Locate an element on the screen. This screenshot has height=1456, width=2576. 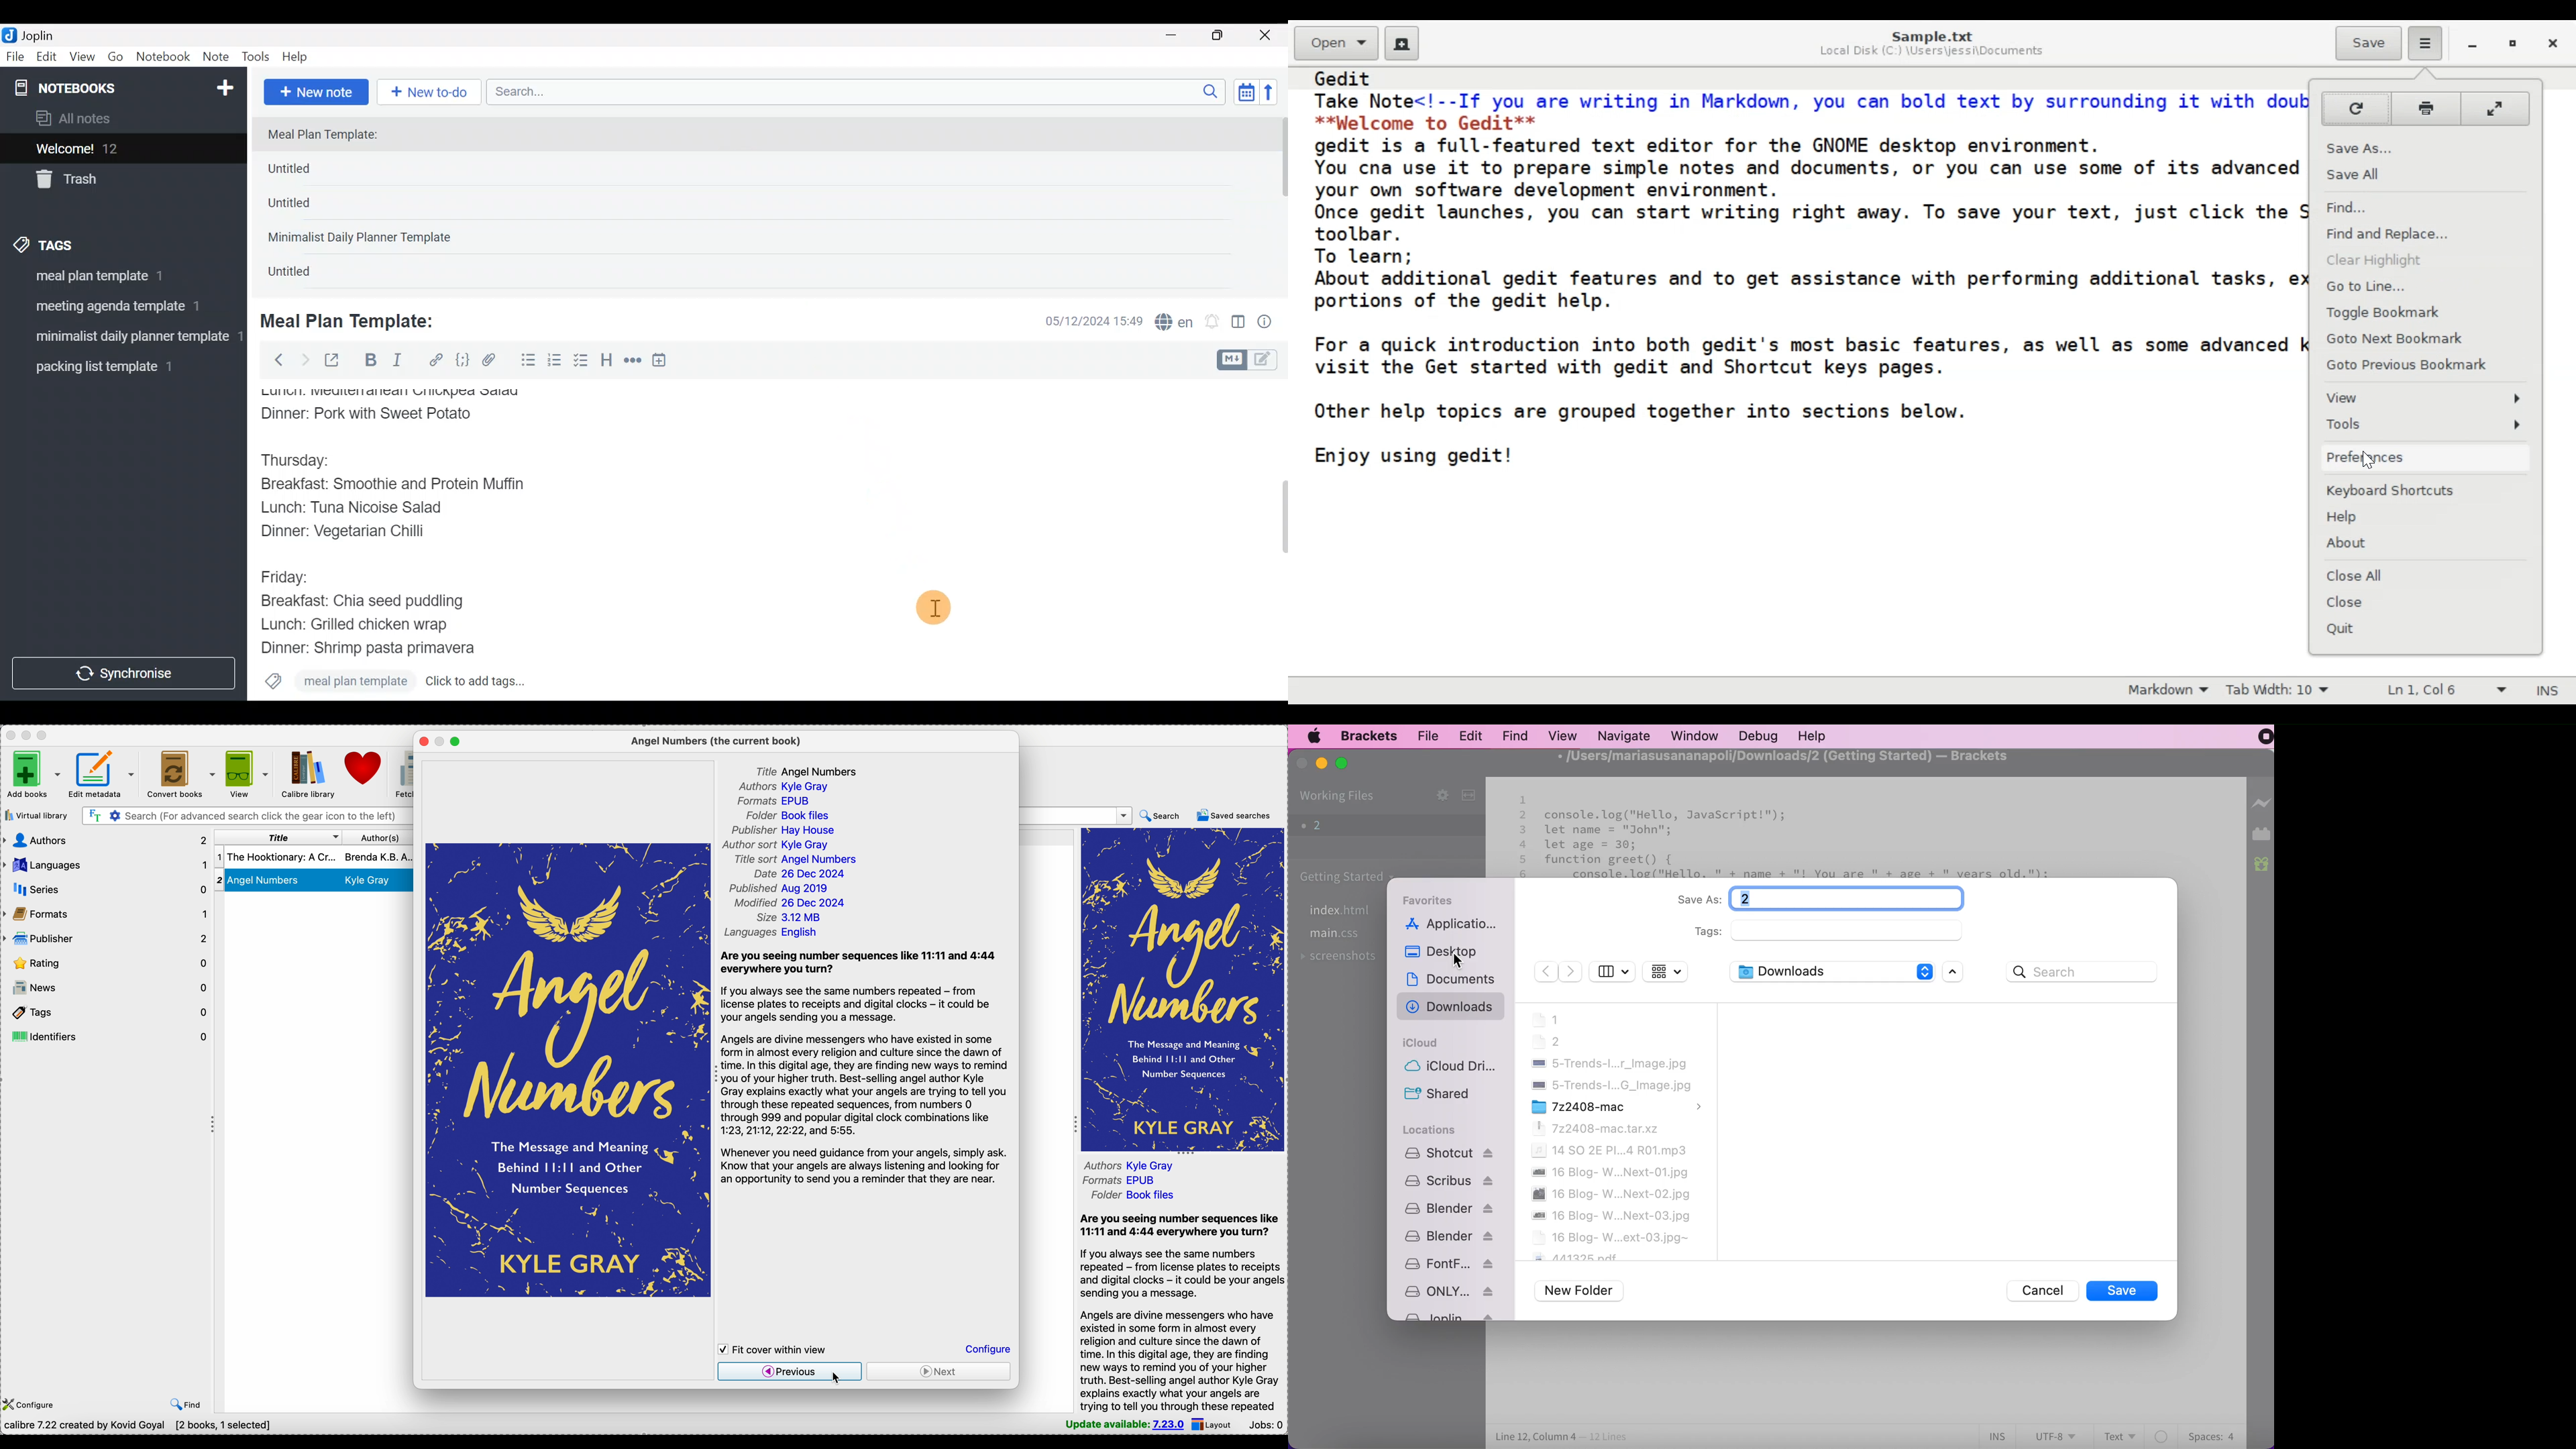
Dinner: Shrimp pasta primavera is located at coordinates (381, 649).